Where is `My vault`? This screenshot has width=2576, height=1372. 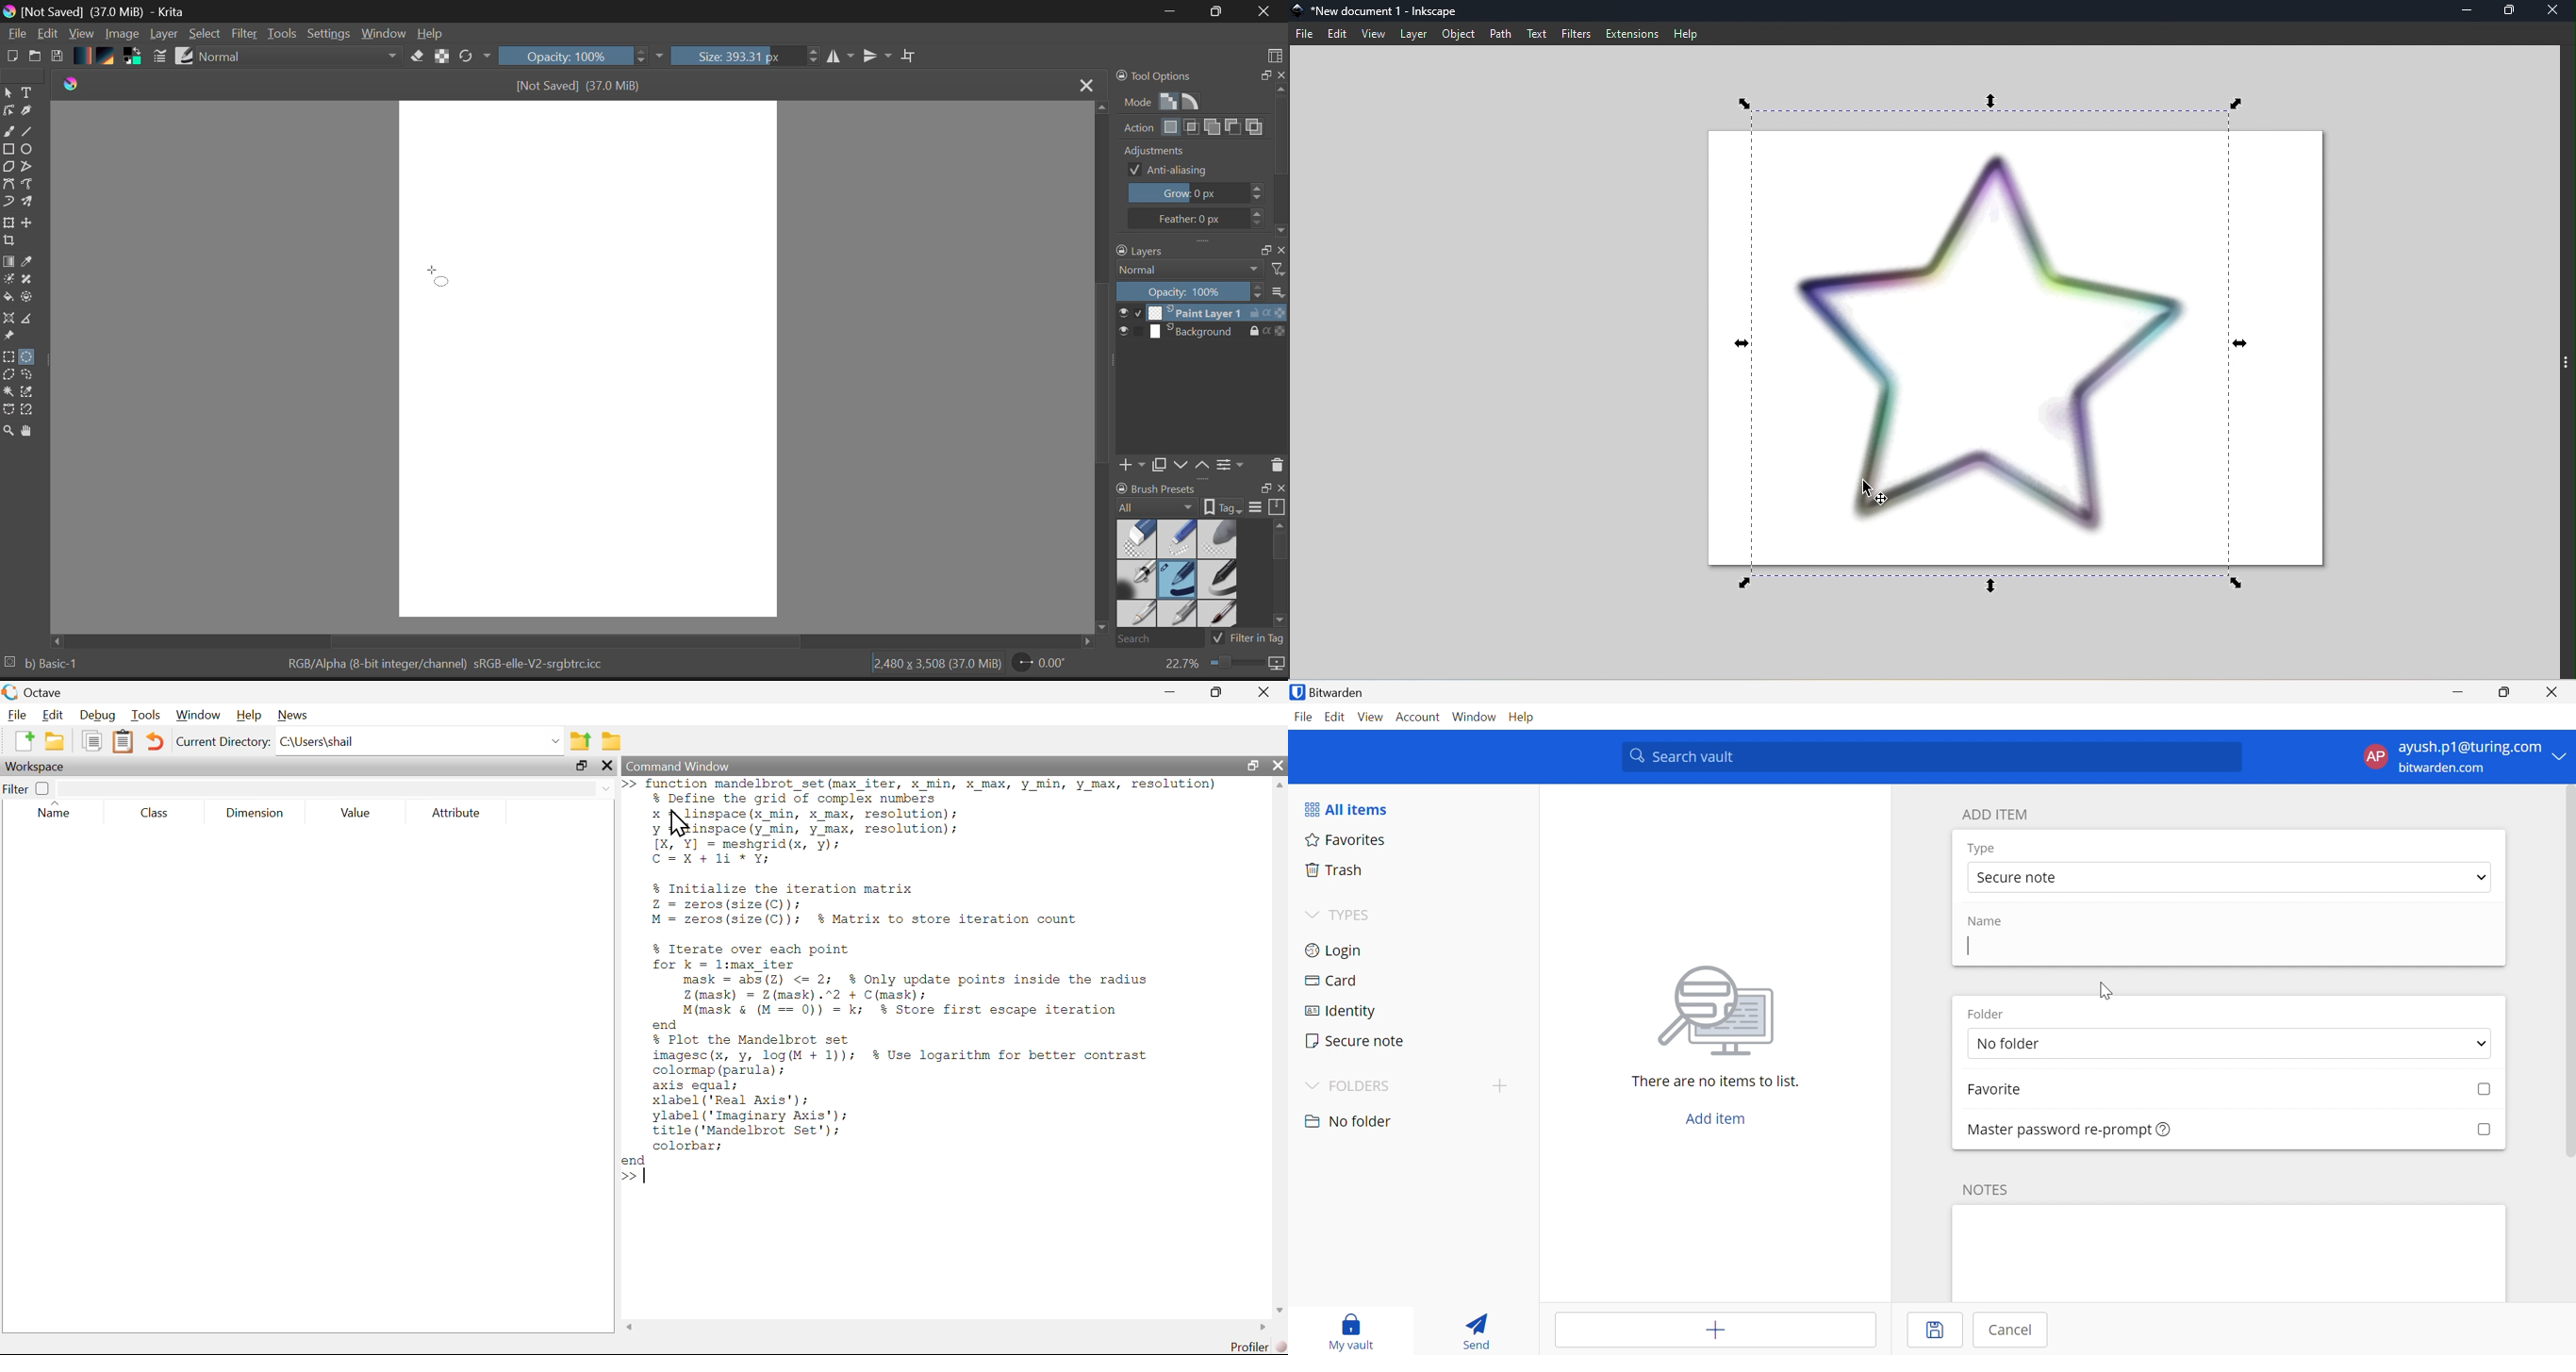
My vault is located at coordinates (1353, 1332).